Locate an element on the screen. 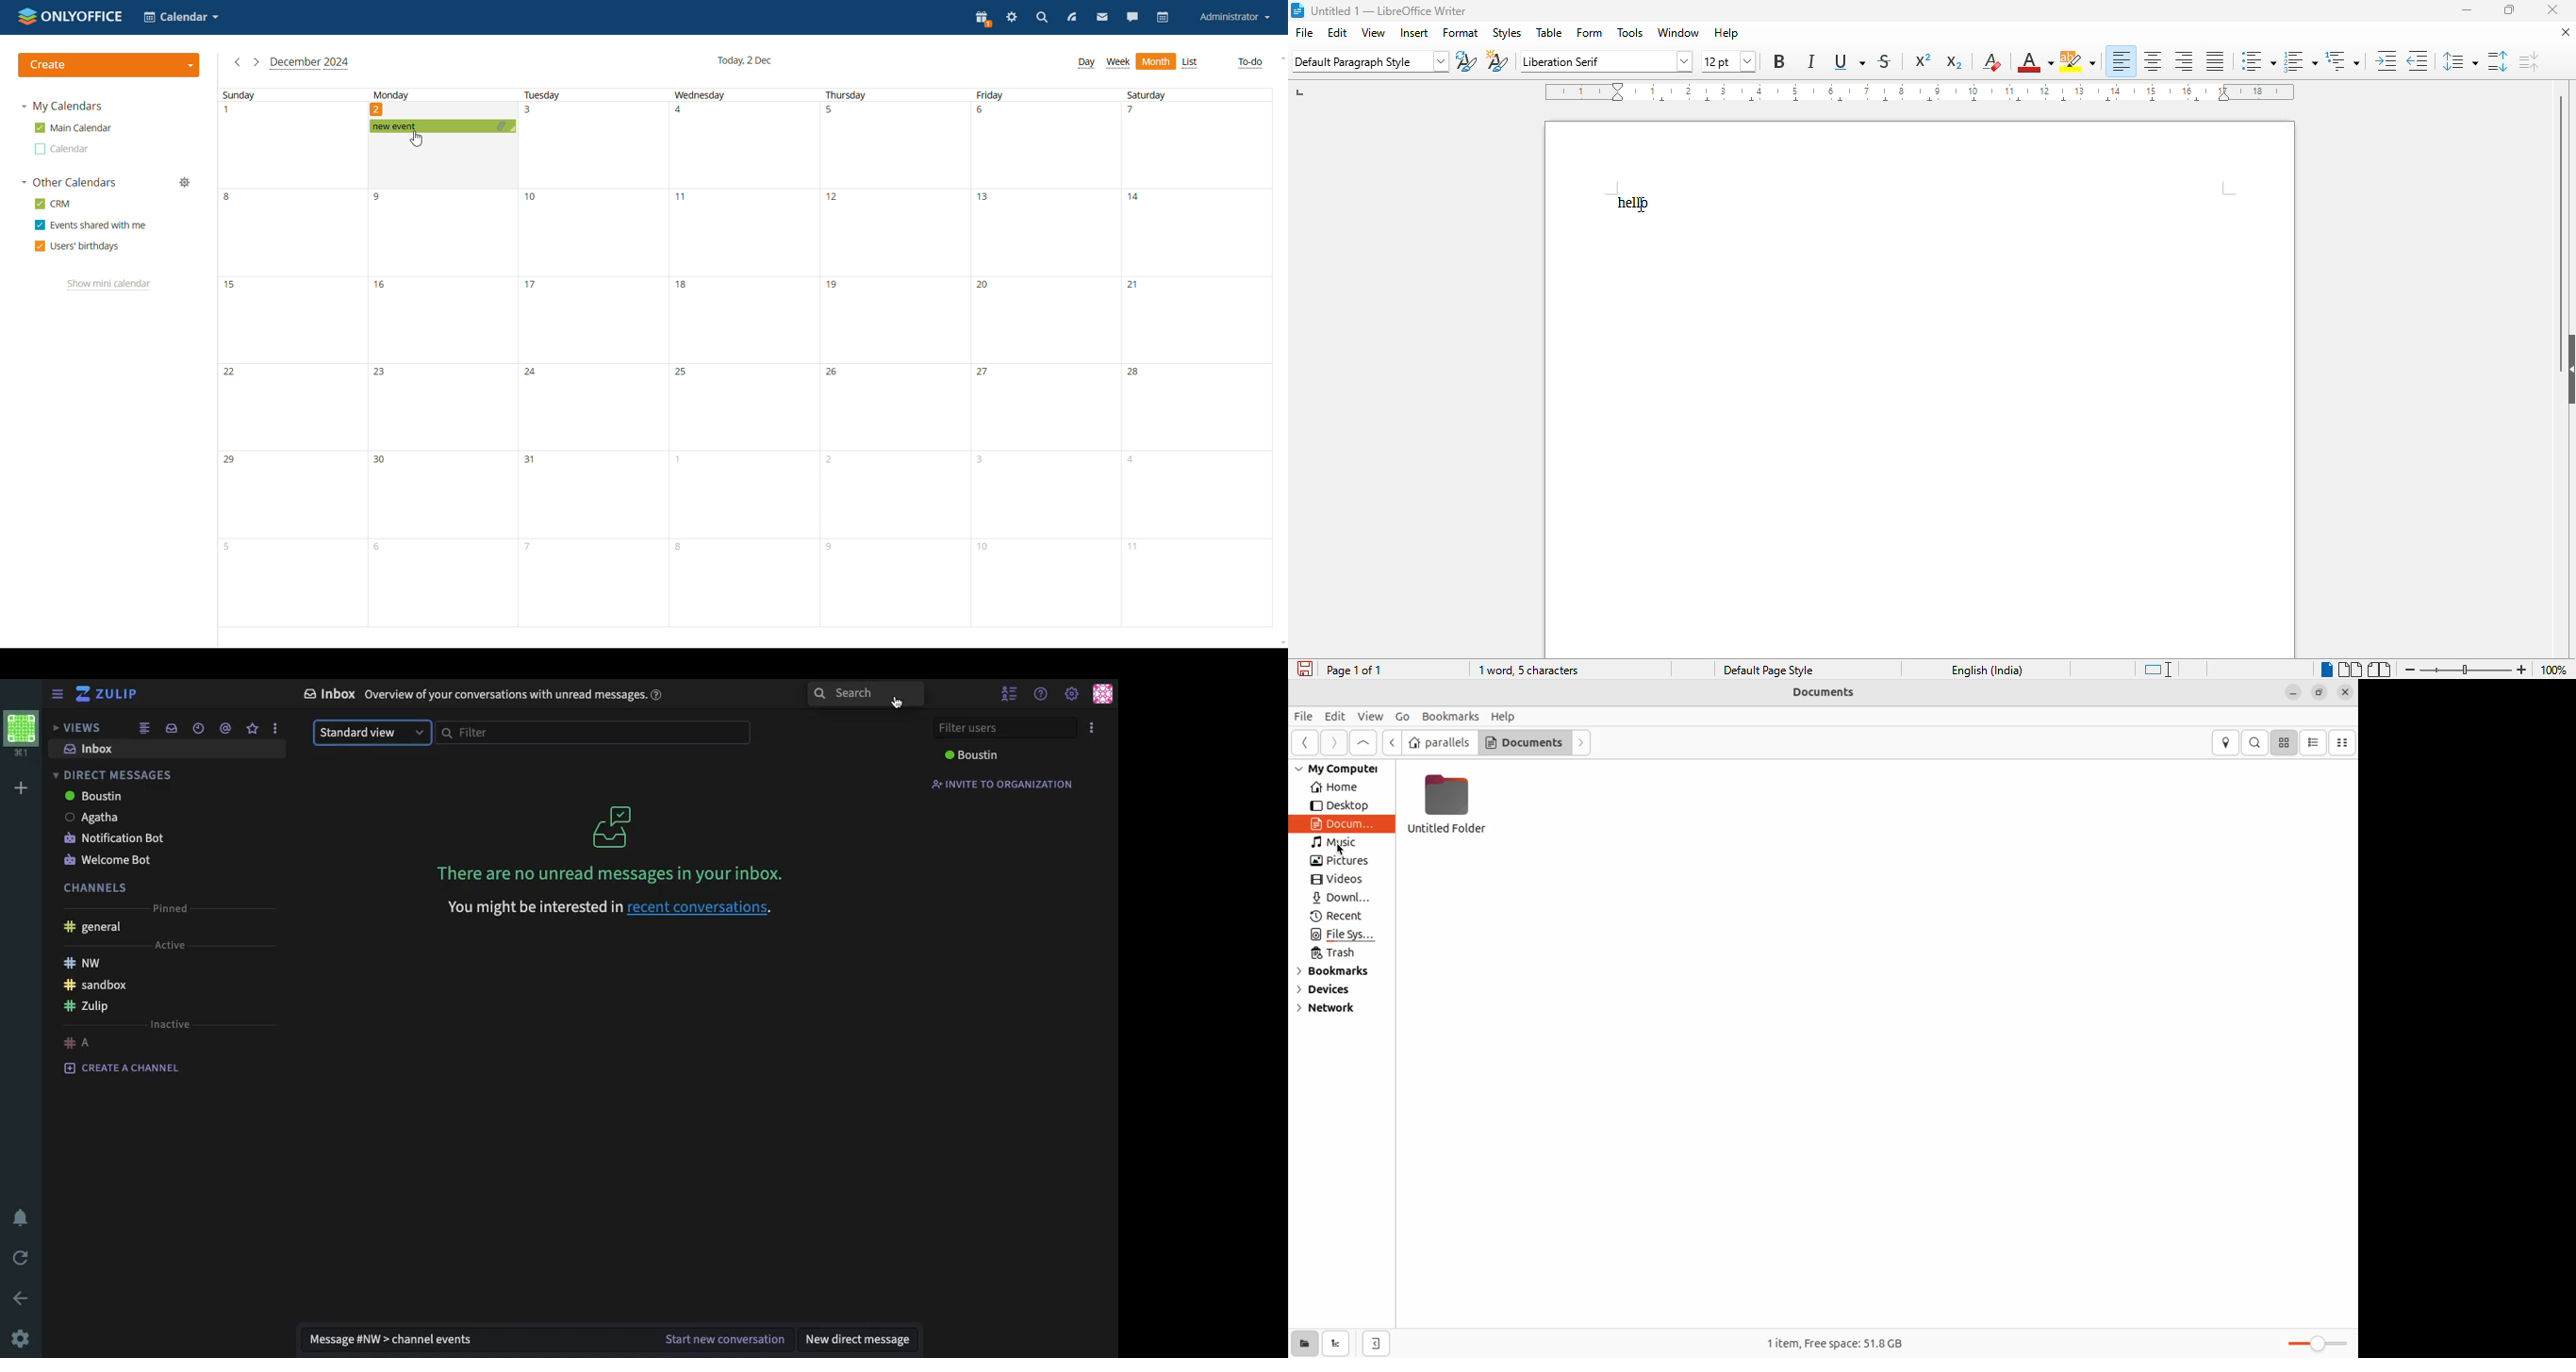 The height and width of the screenshot is (1372, 2576). There are no unread messages in your inbox. is located at coordinates (611, 848).